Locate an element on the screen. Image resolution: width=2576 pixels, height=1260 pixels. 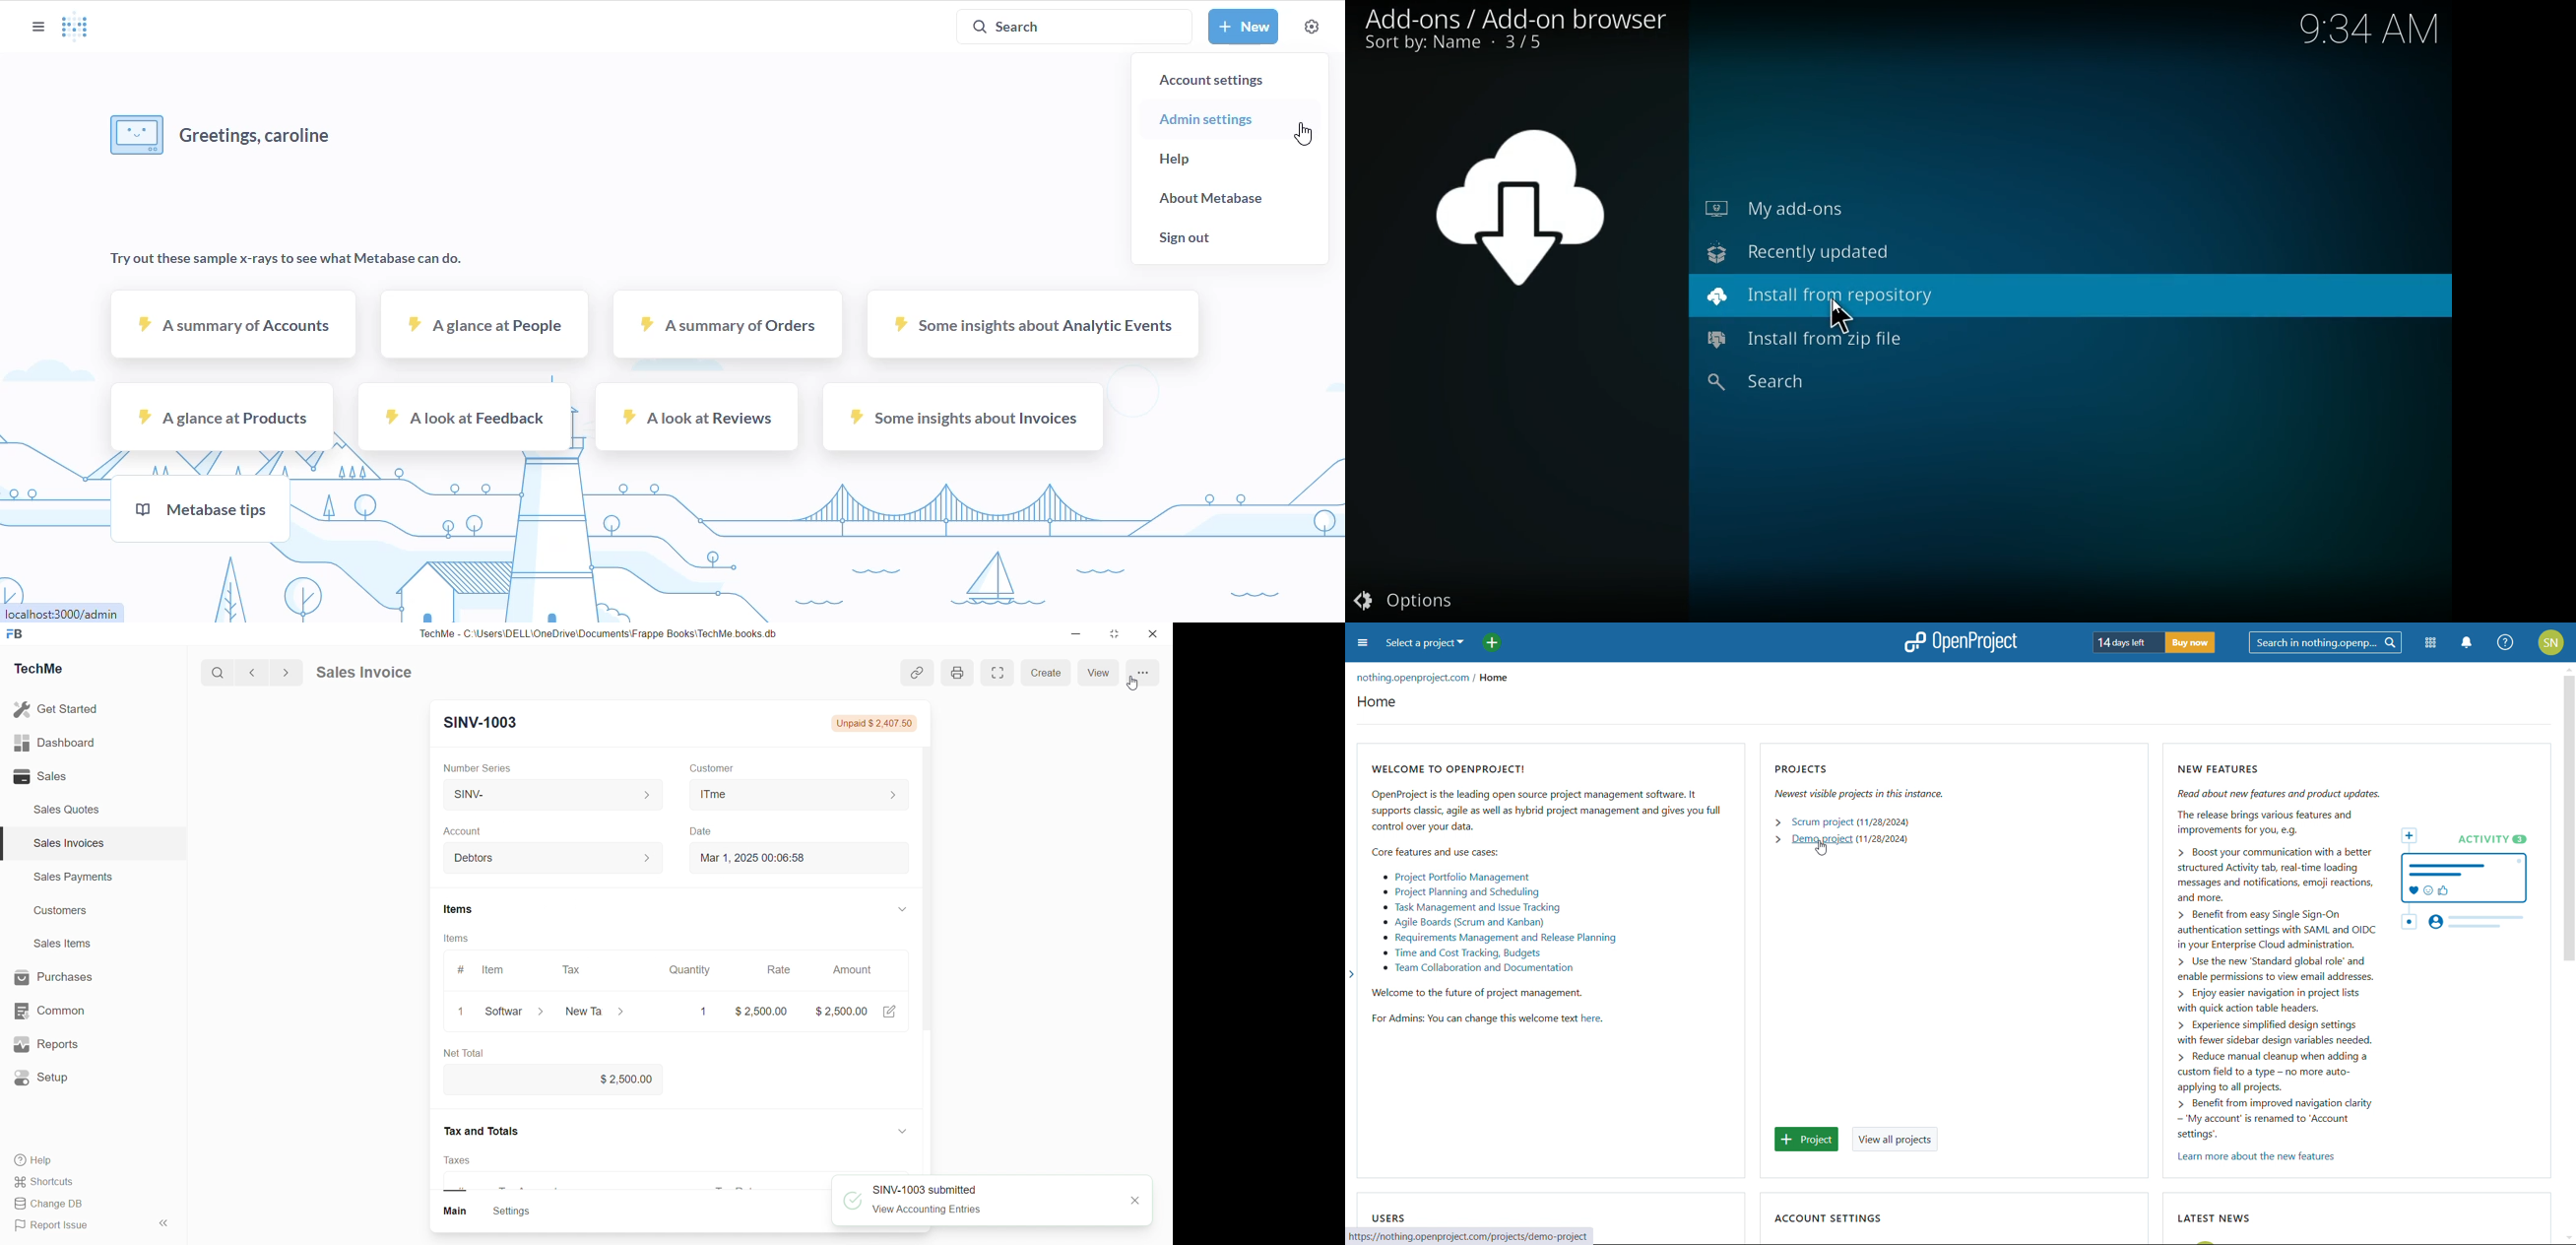
EB Common is located at coordinates (62, 1010).